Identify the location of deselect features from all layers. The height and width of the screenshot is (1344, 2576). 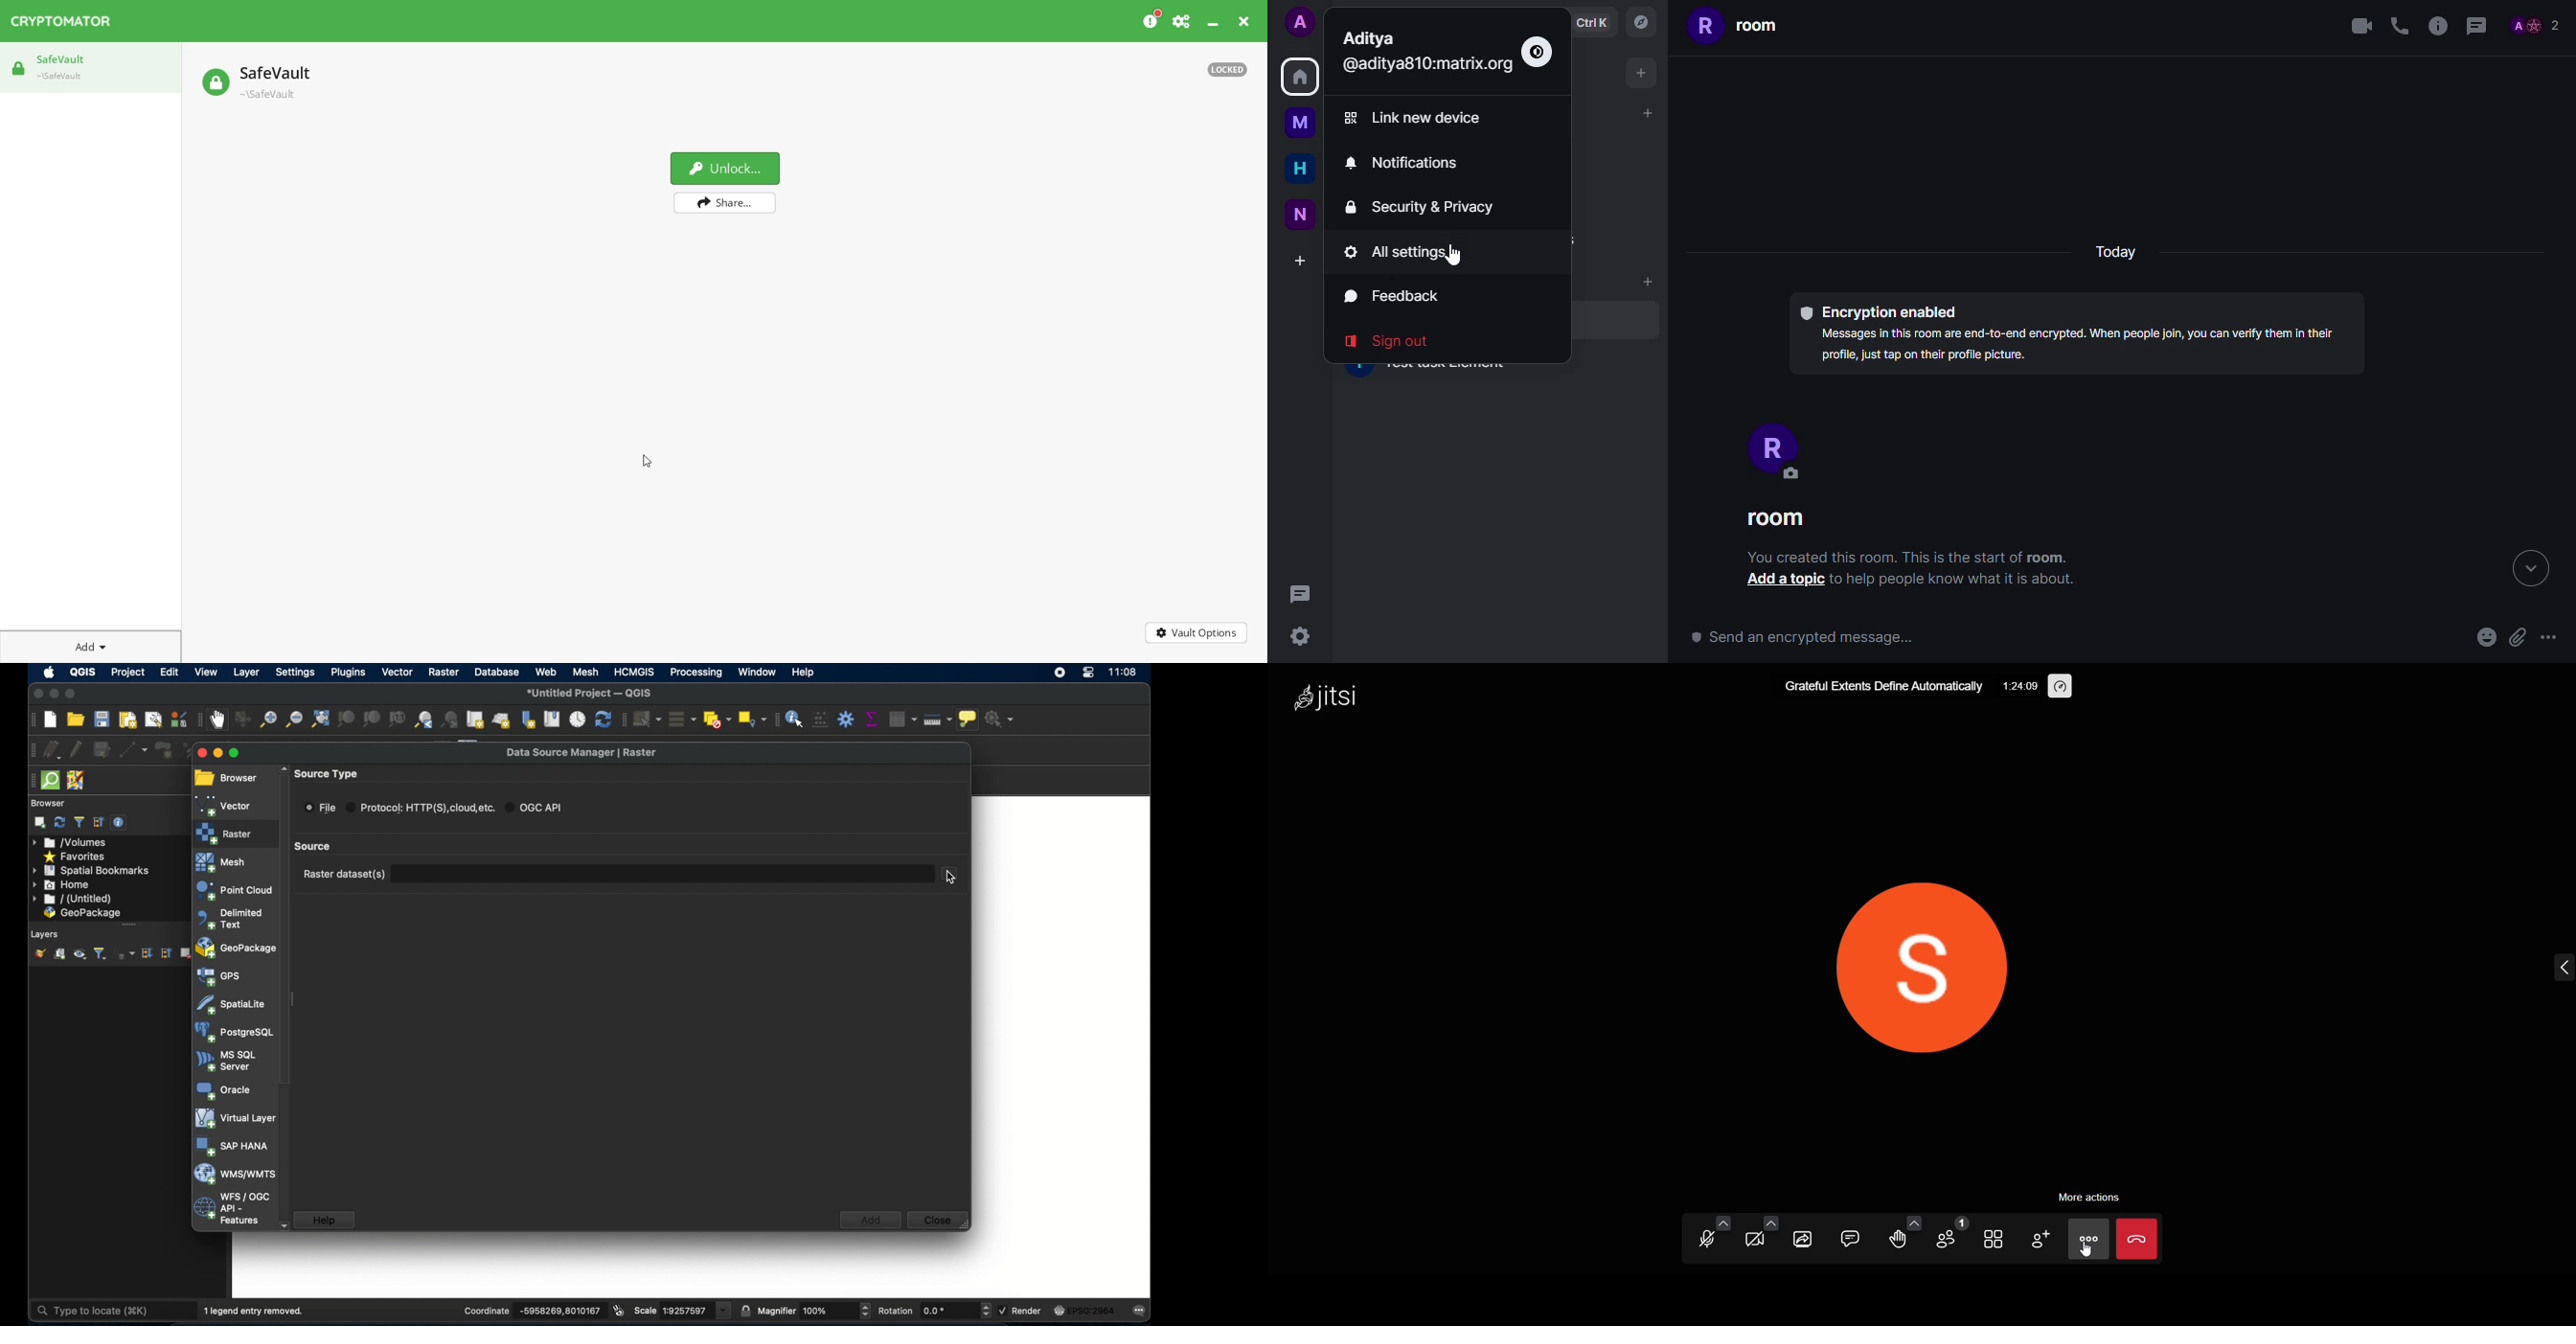
(716, 719).